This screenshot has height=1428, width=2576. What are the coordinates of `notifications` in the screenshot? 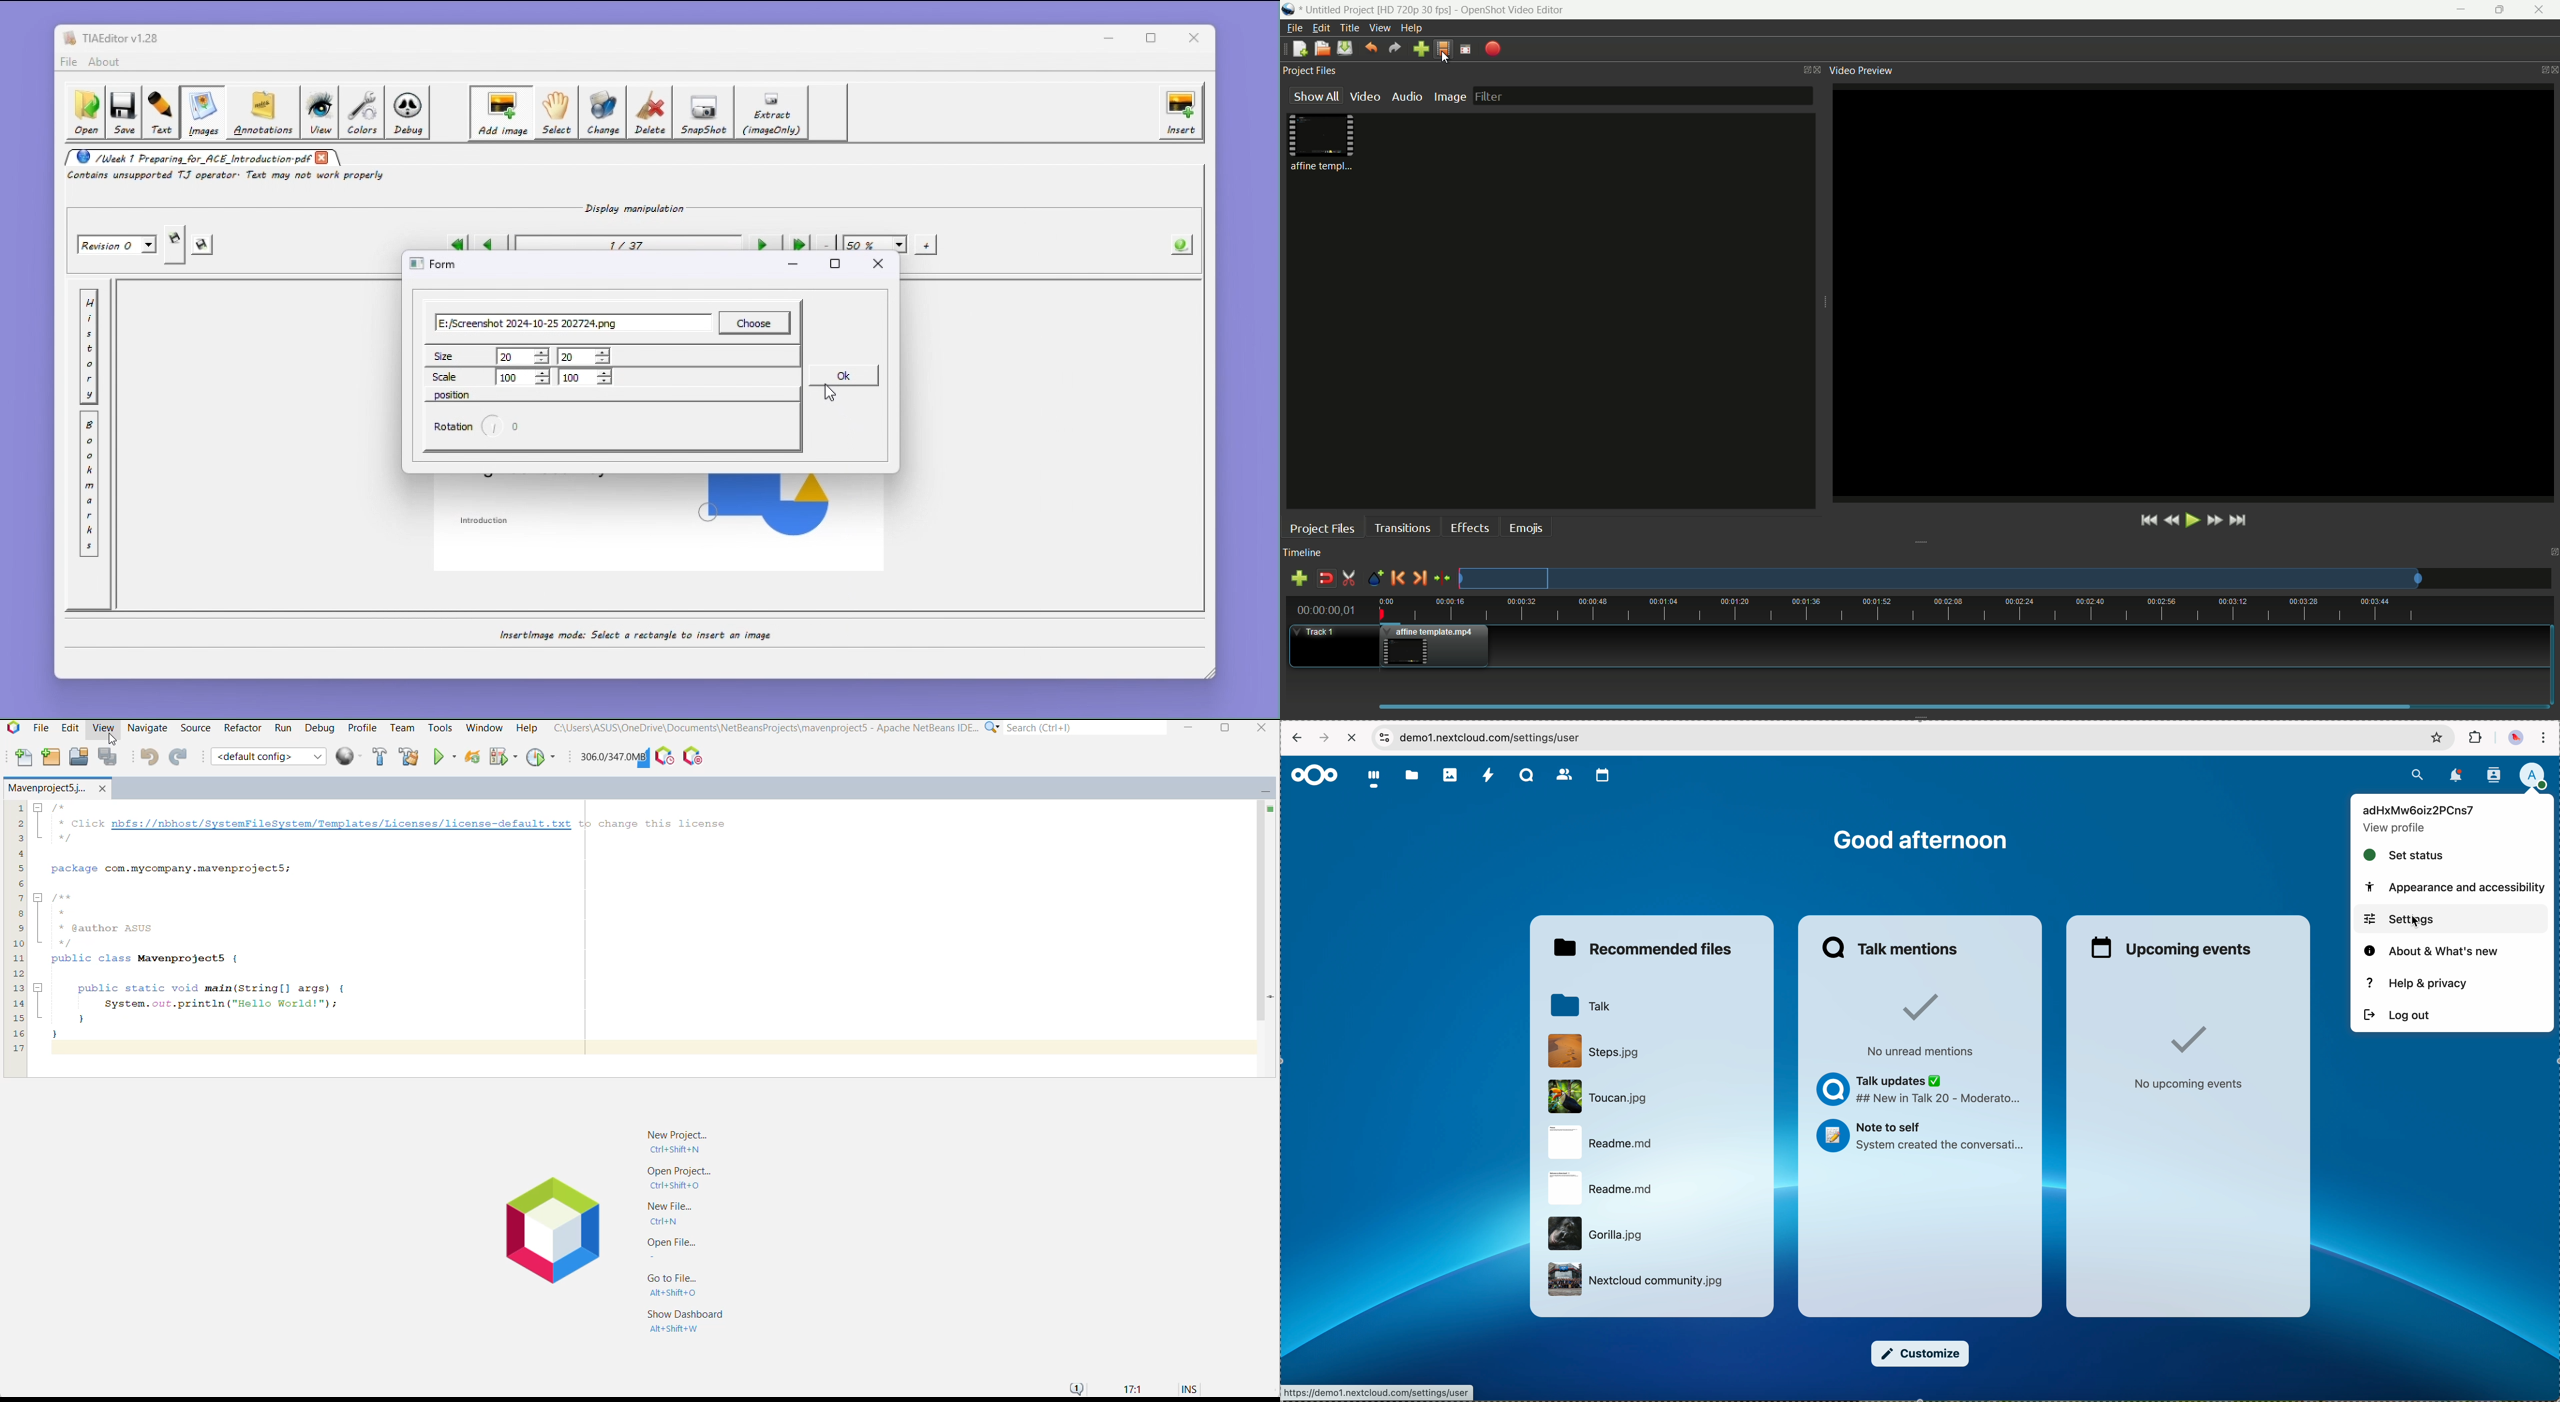 It's located at (2458, 775).